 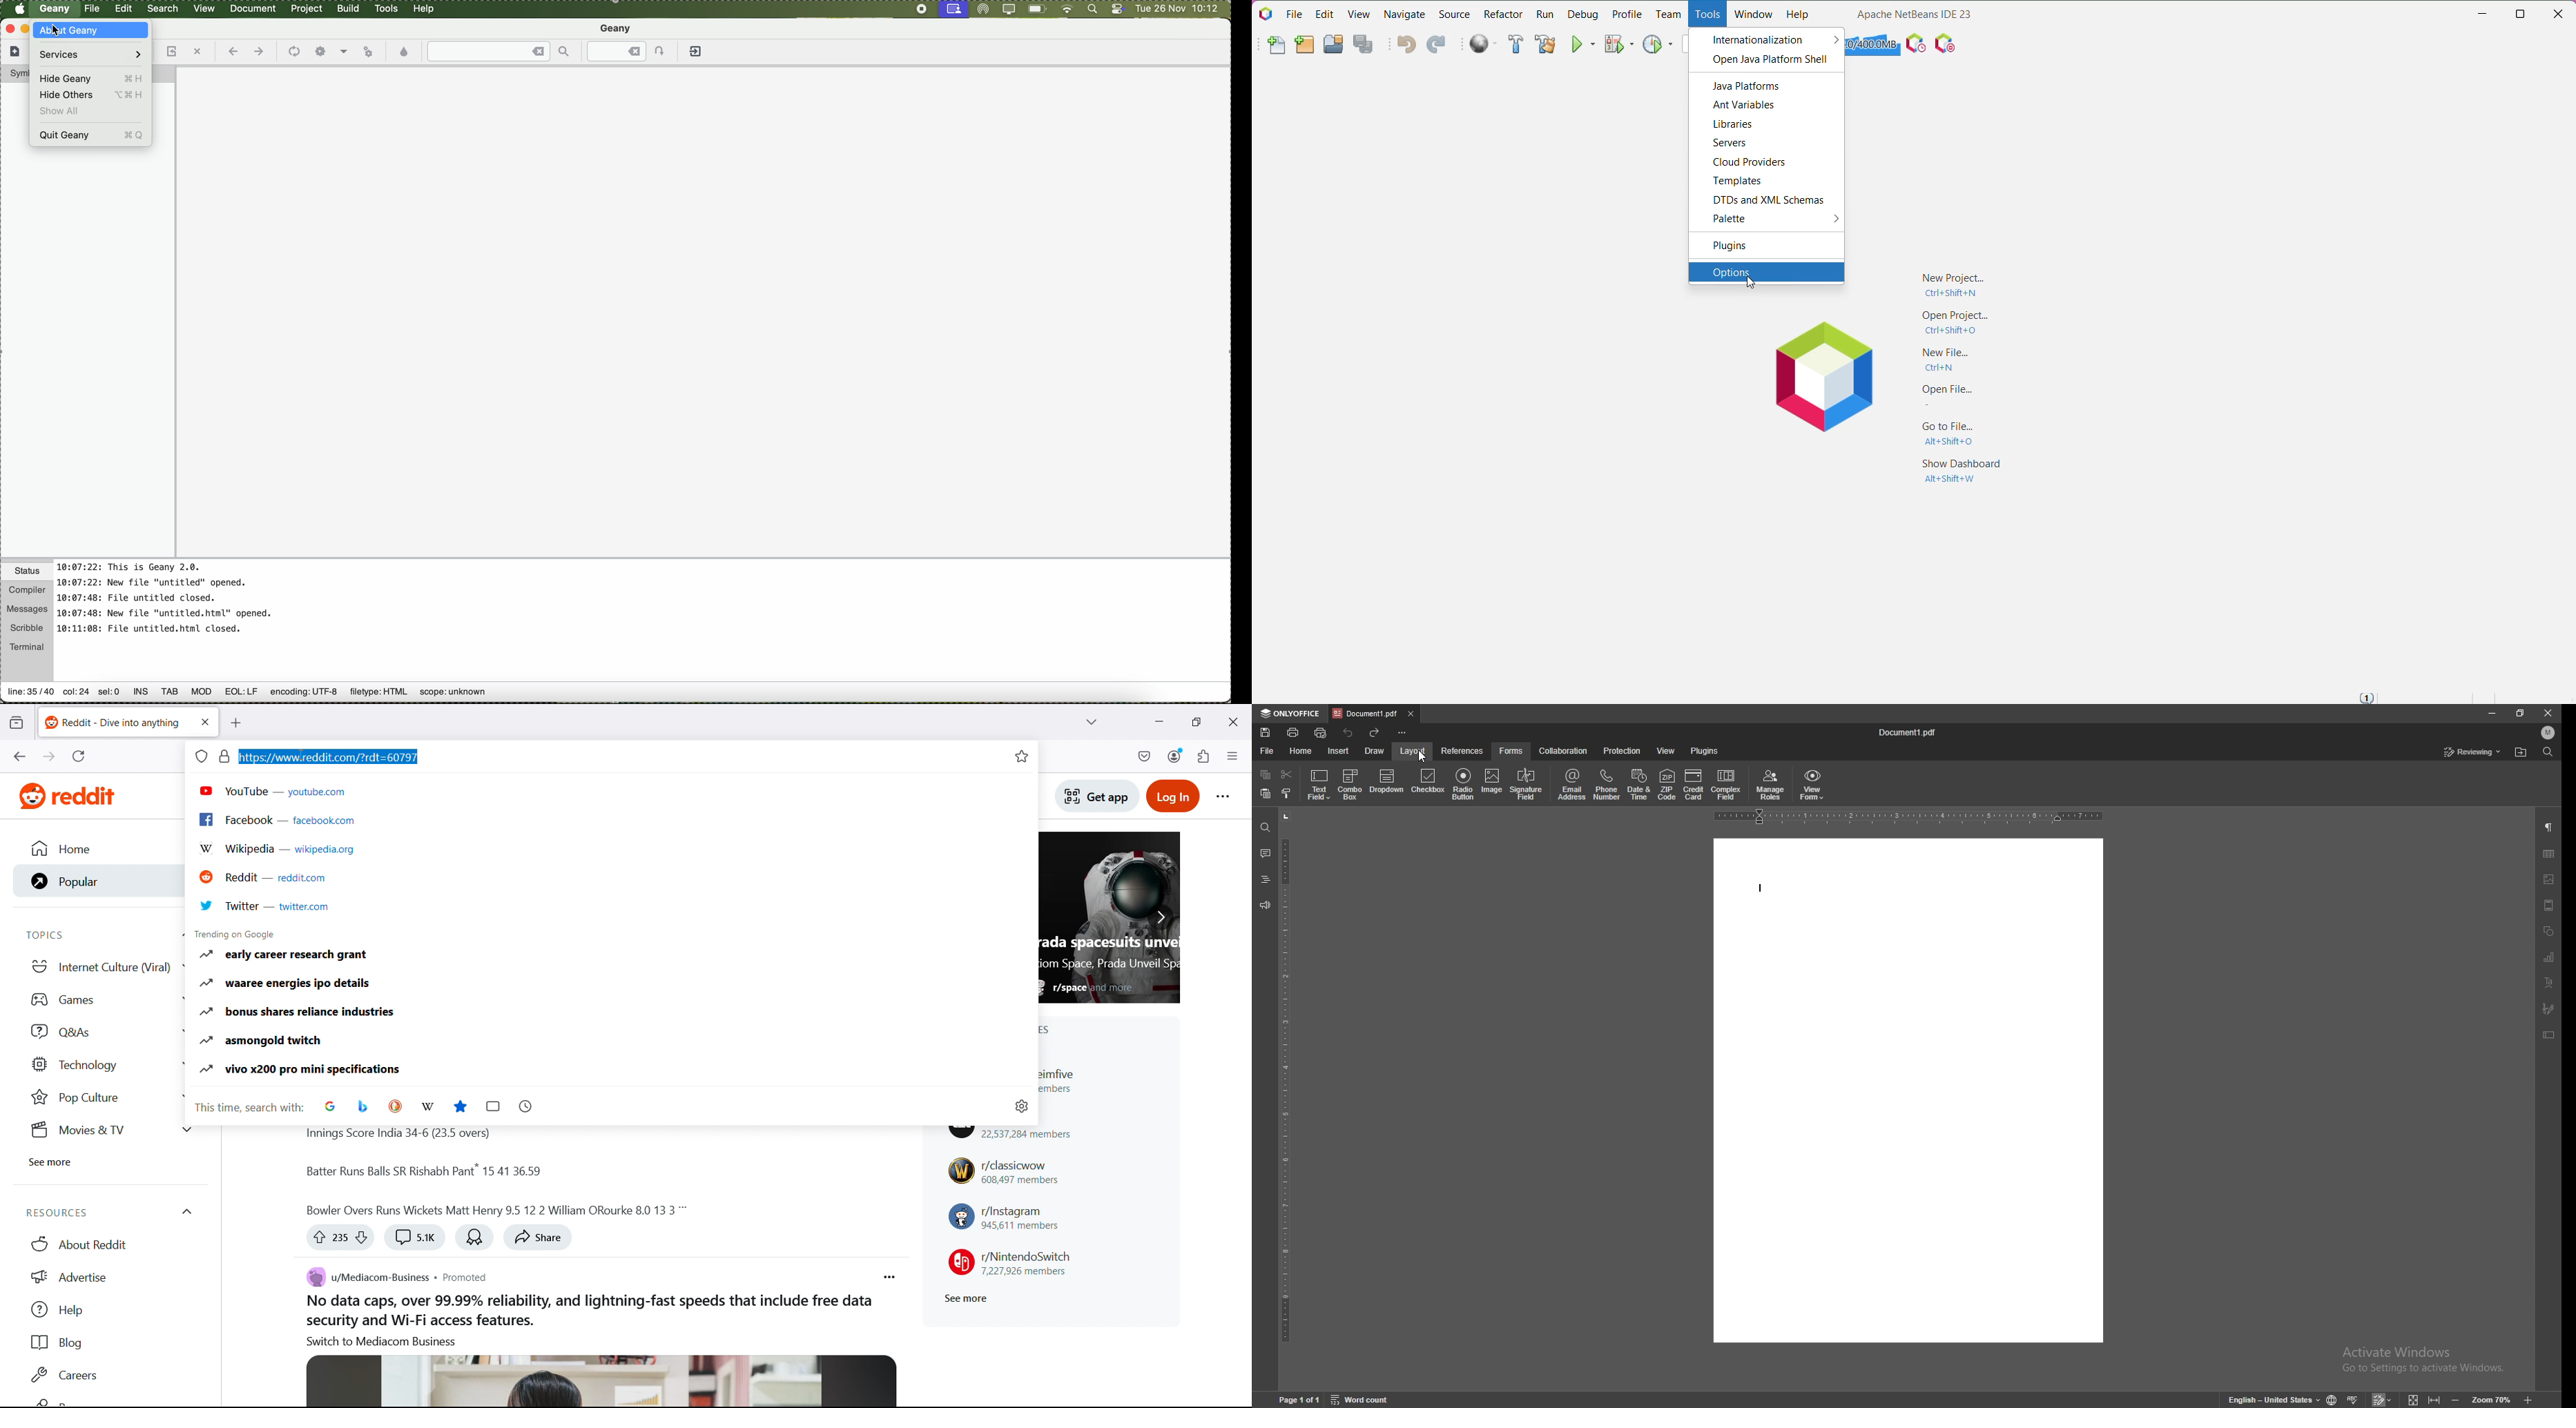 What do you see at coordinates (237, 723) in the screenshot?
I see `new tab` at bounding box center [237, 723].